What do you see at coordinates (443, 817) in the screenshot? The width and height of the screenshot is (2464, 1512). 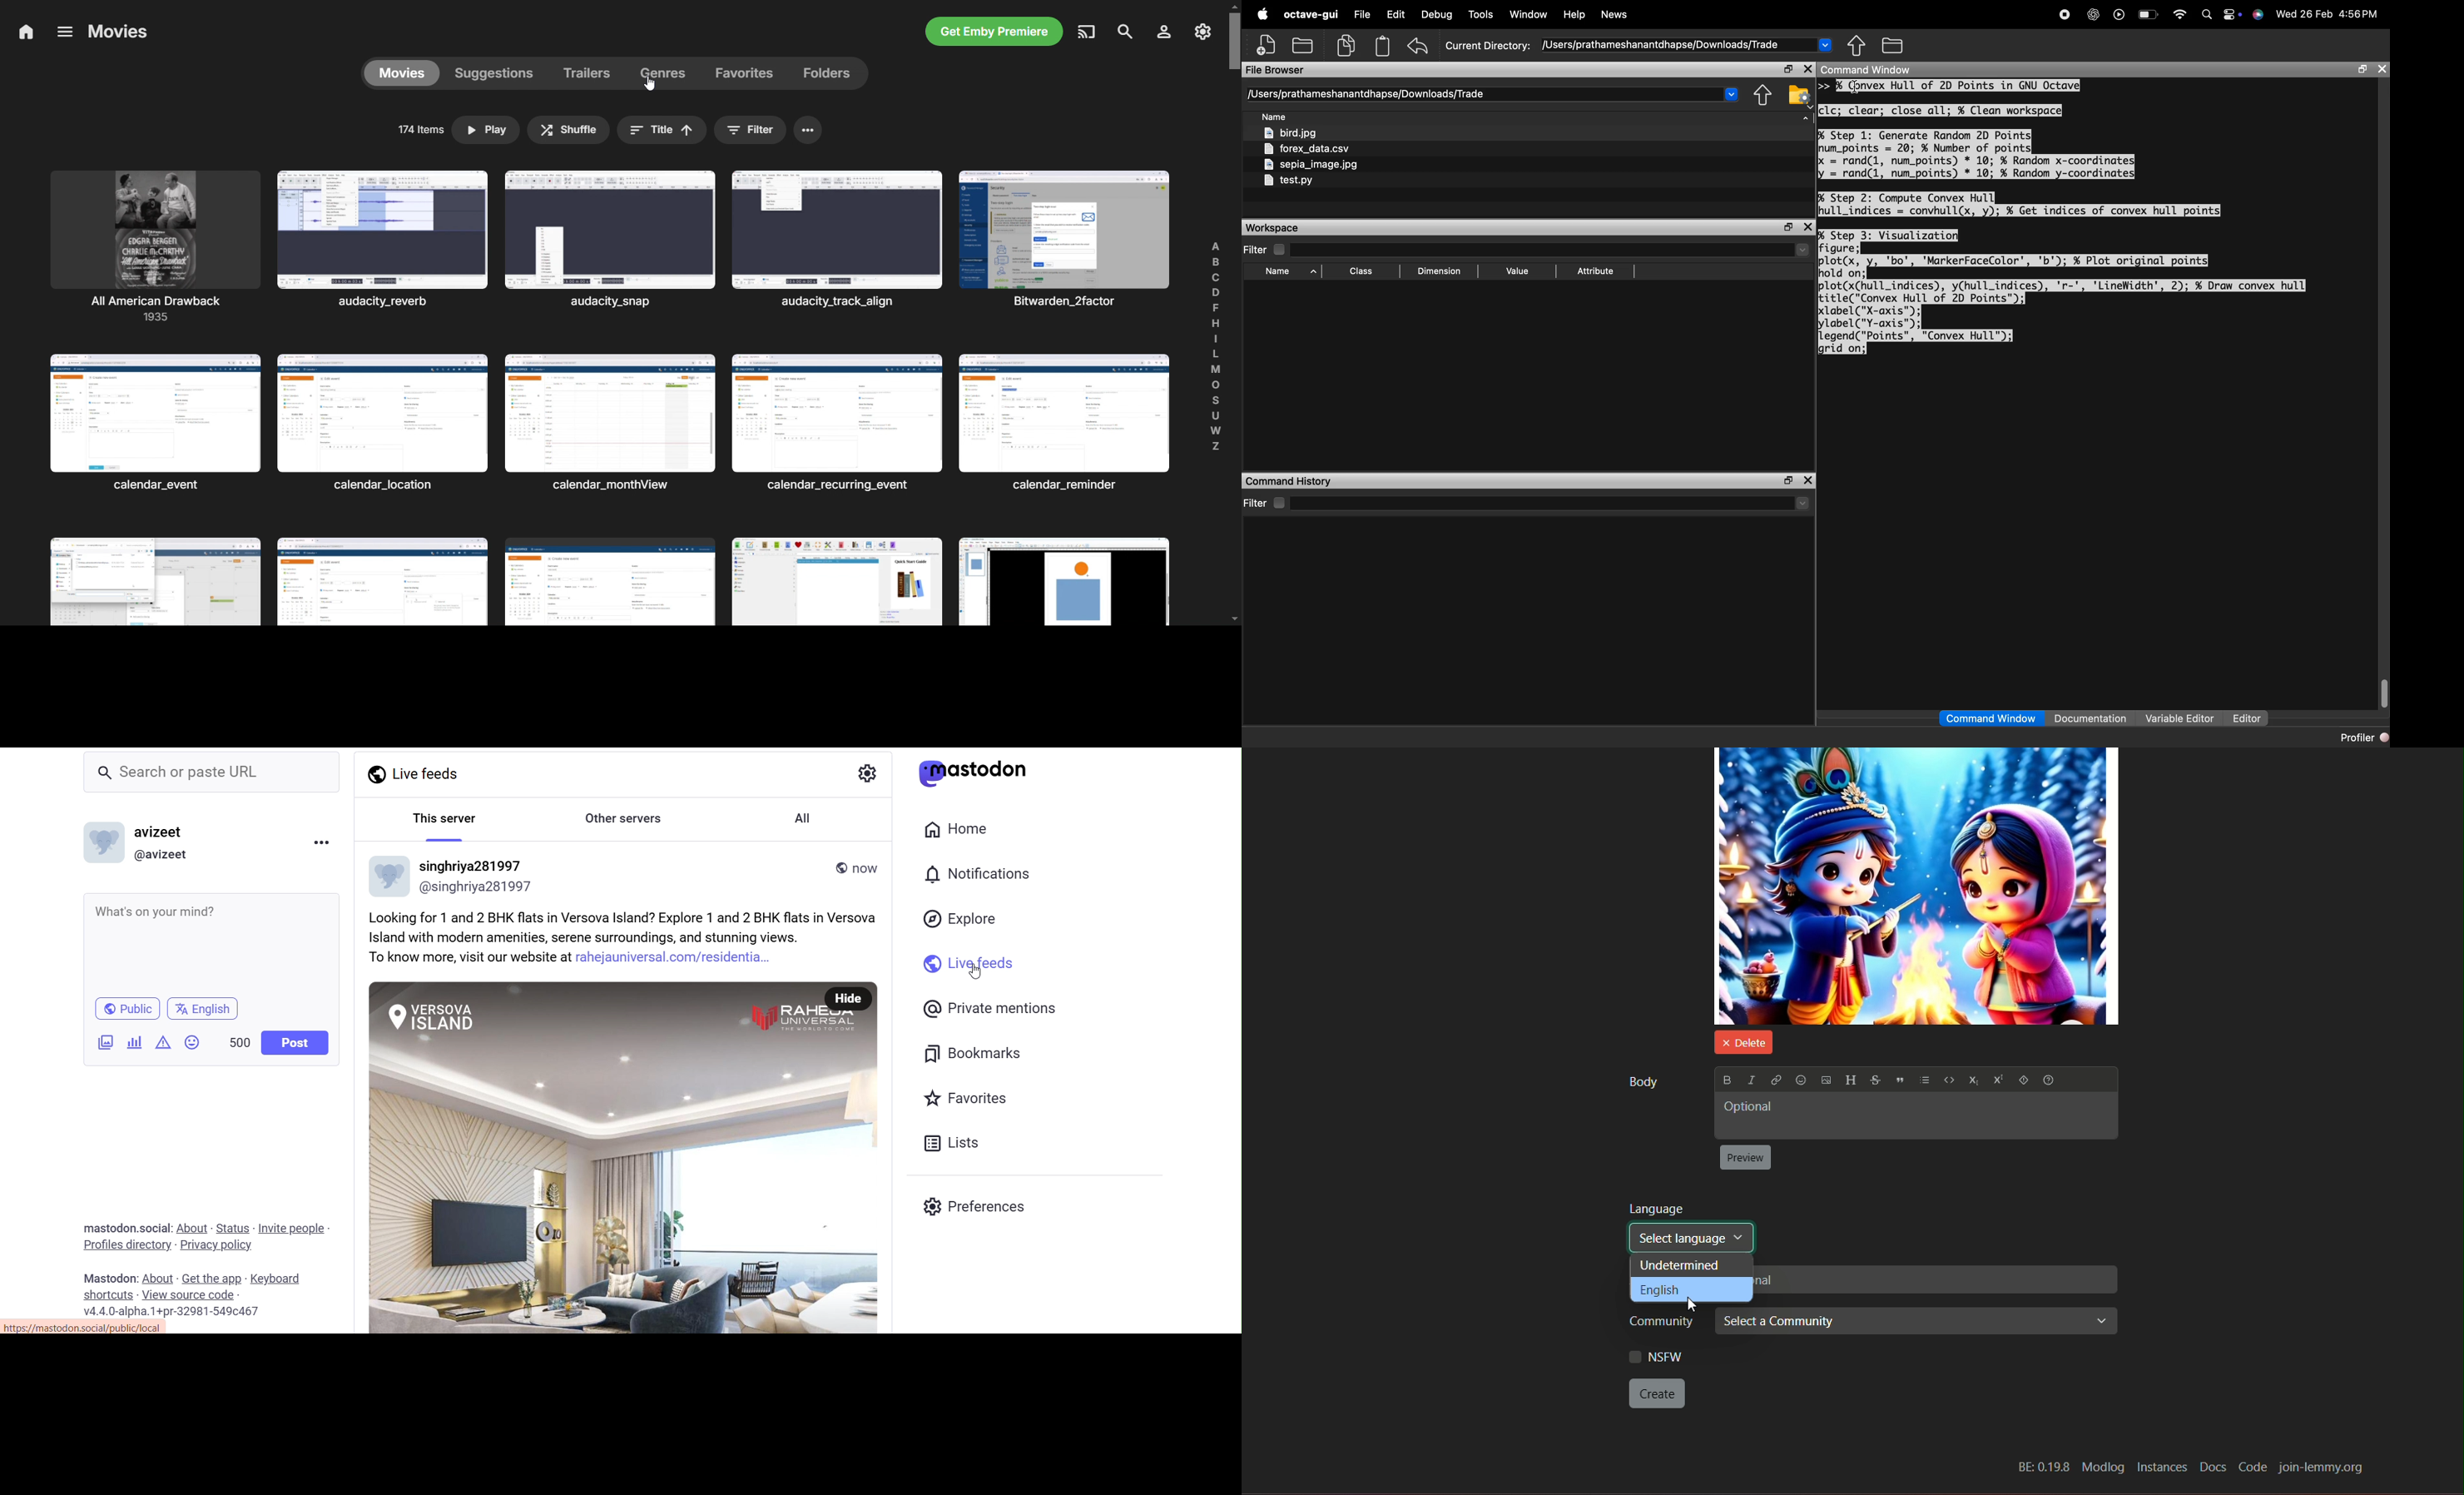 I see `This Server` at bounding box center [443, 817].